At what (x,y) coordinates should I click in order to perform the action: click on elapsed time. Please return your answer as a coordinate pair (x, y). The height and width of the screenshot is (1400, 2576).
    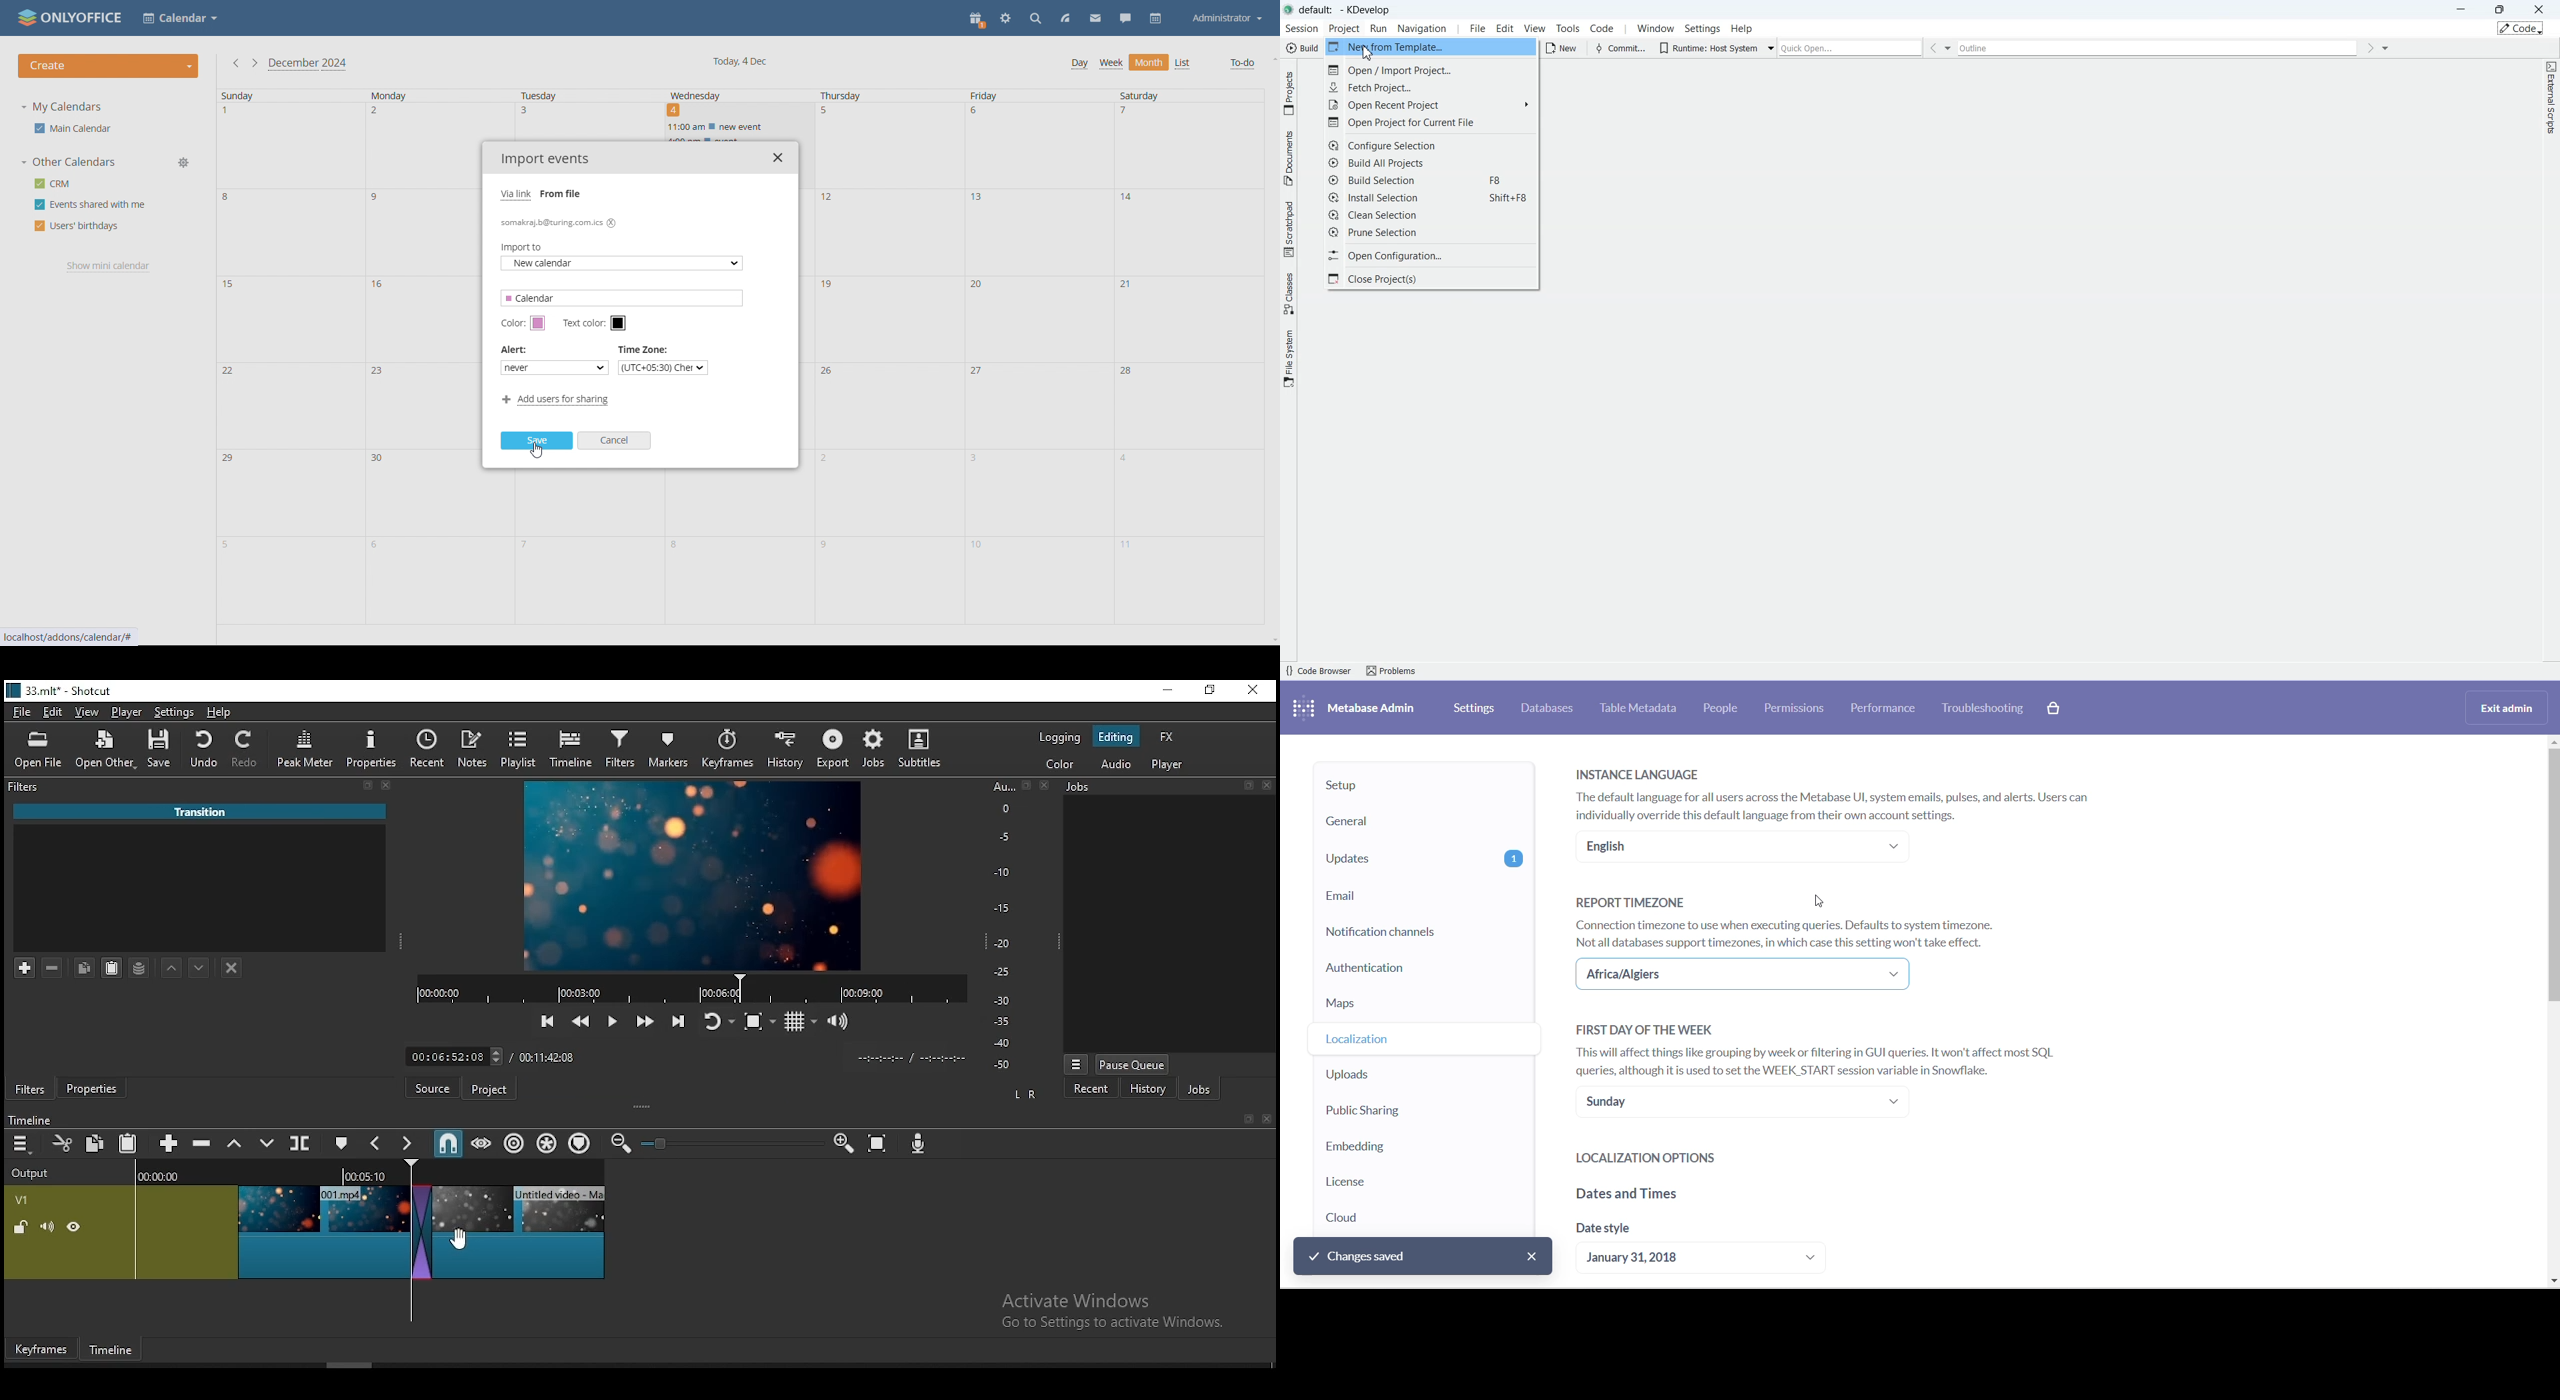
    Looking at the image, I should click on (455, 1054).